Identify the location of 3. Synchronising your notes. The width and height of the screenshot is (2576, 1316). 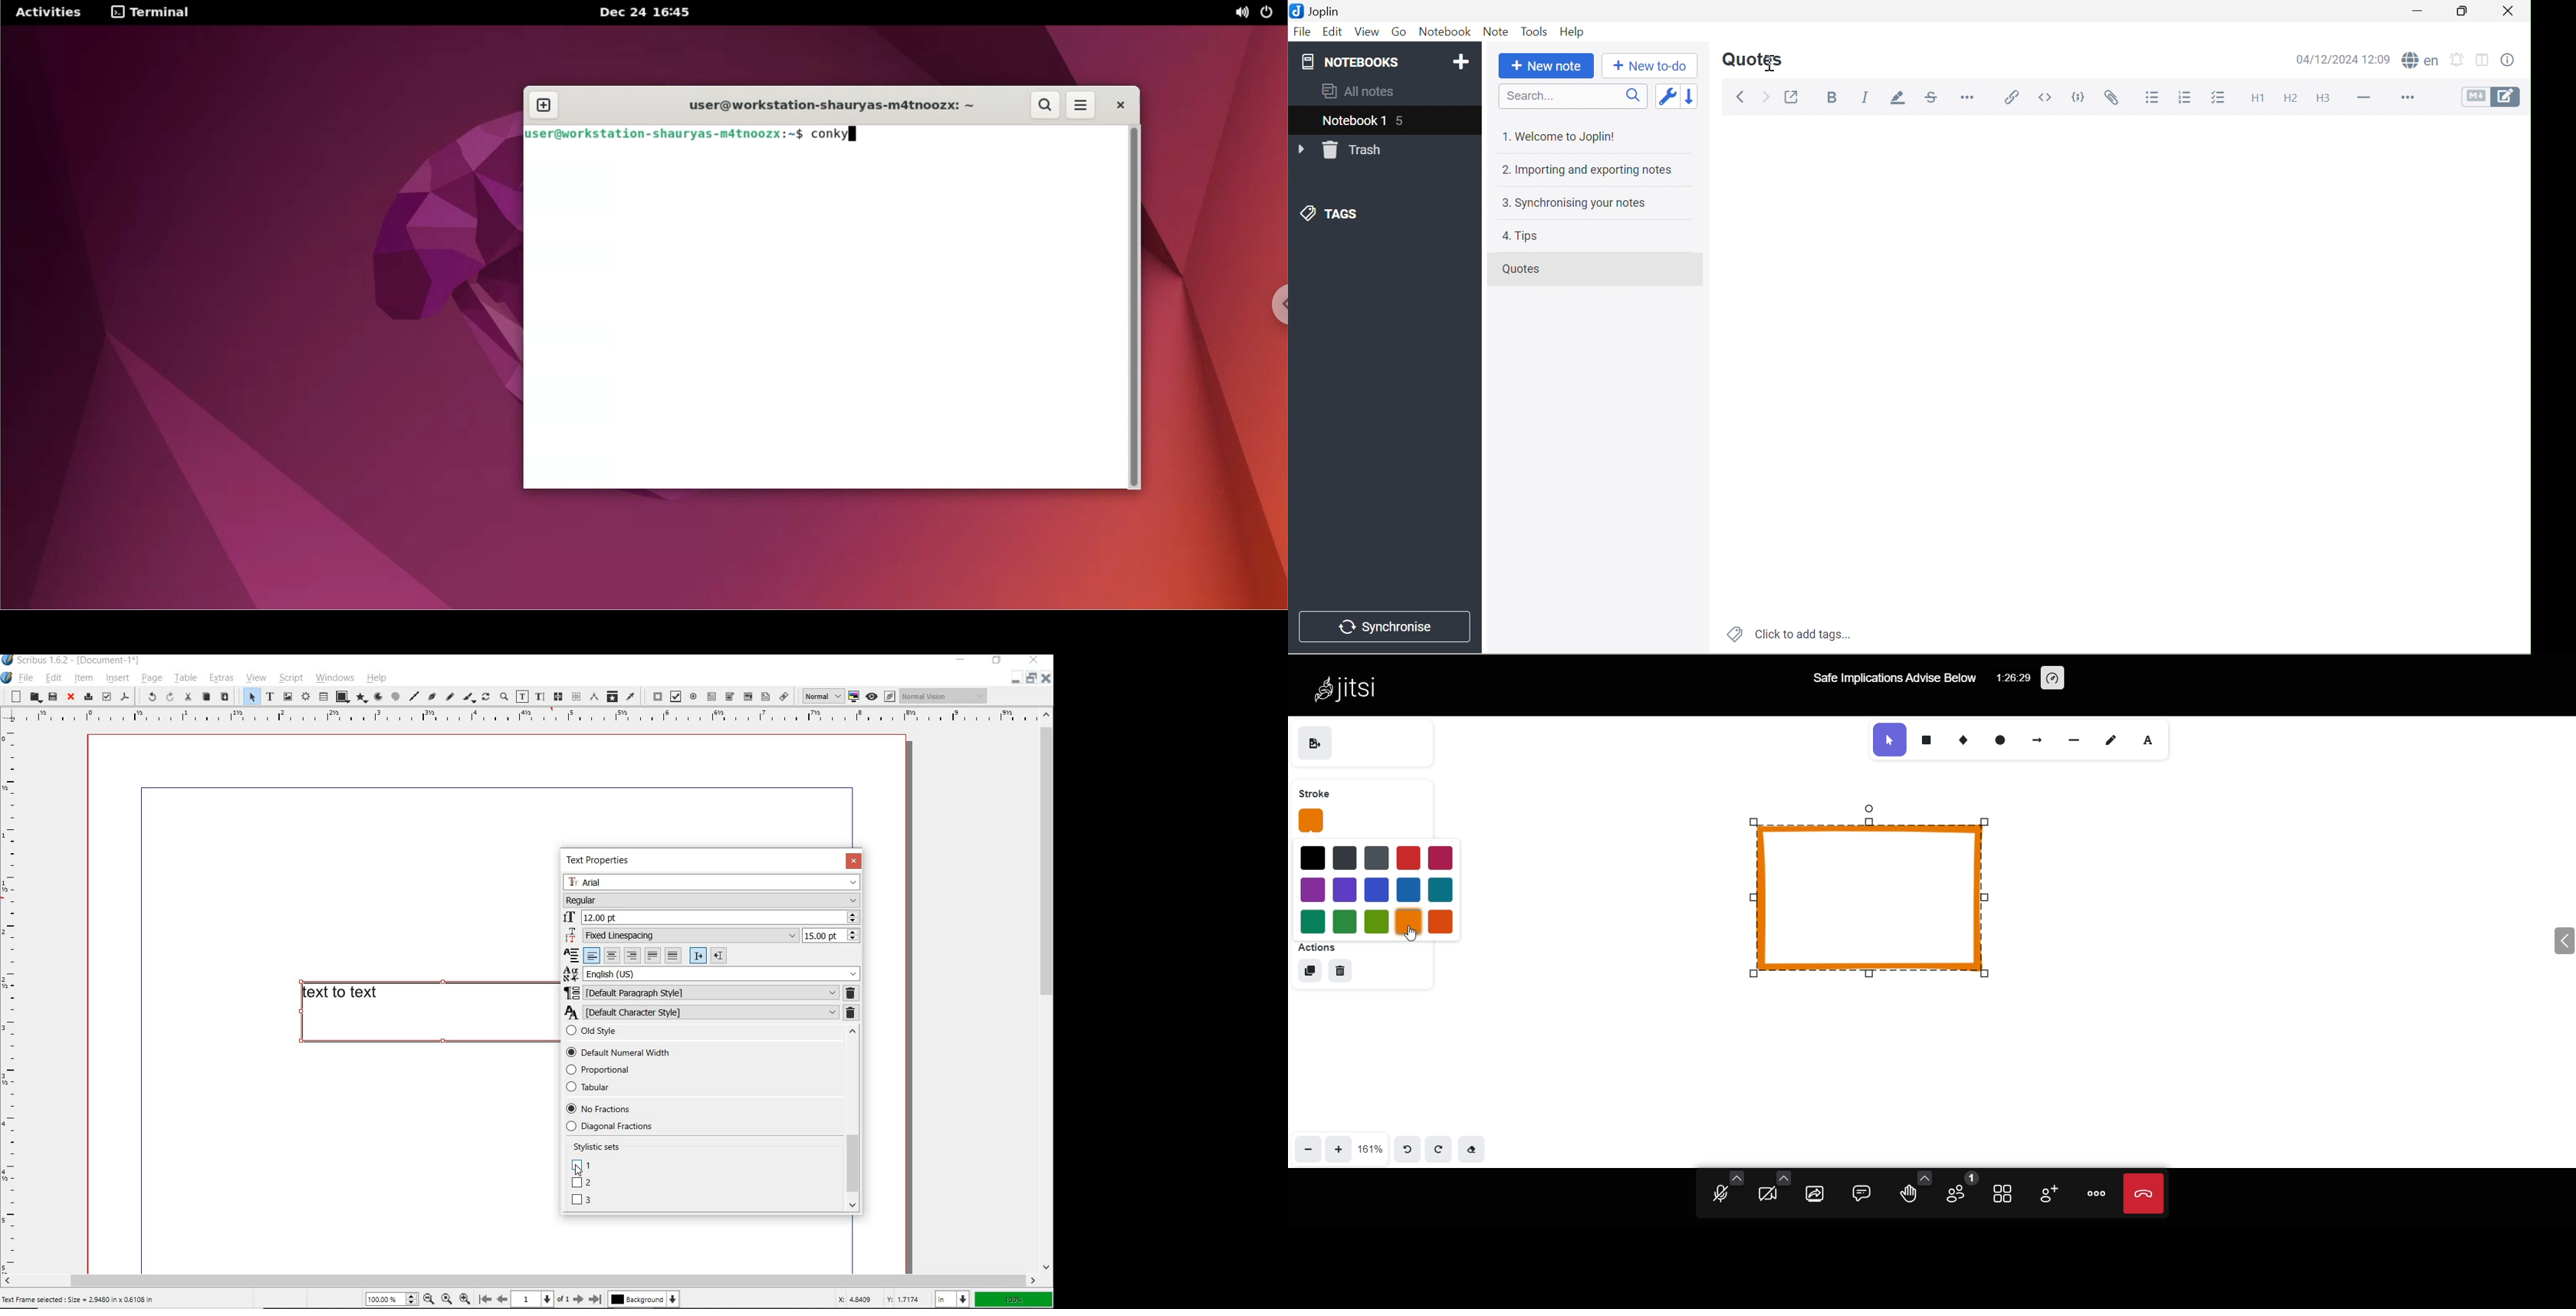
(1582, 203).